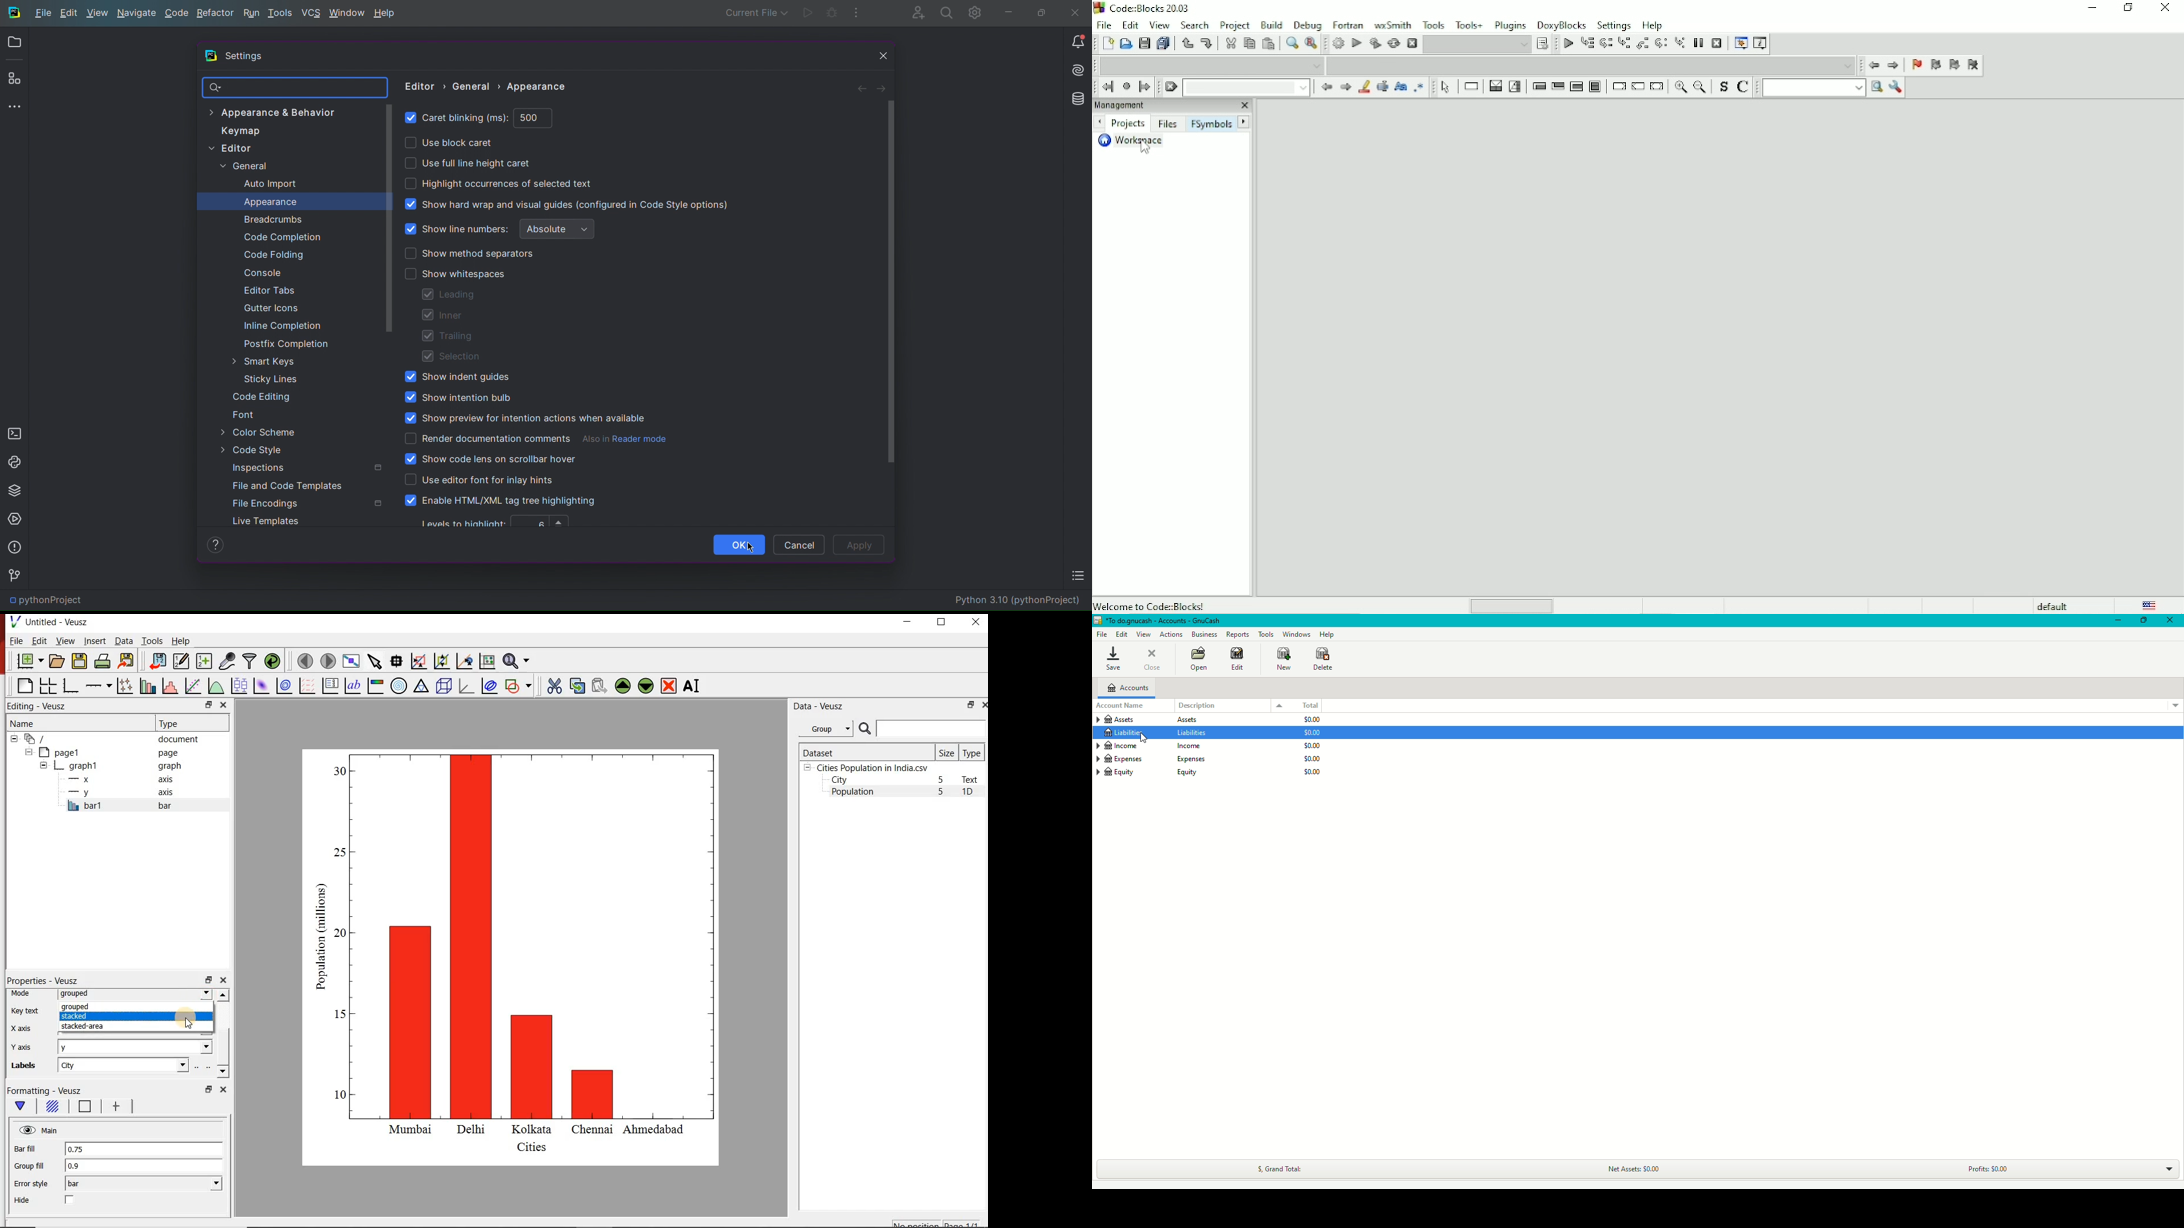 The height and width of the screenshot is (1232, 2184). What do you see at coordinates (130, 1008) in the screenshot?
I see `grouped` at bounding box center [130, 1008].